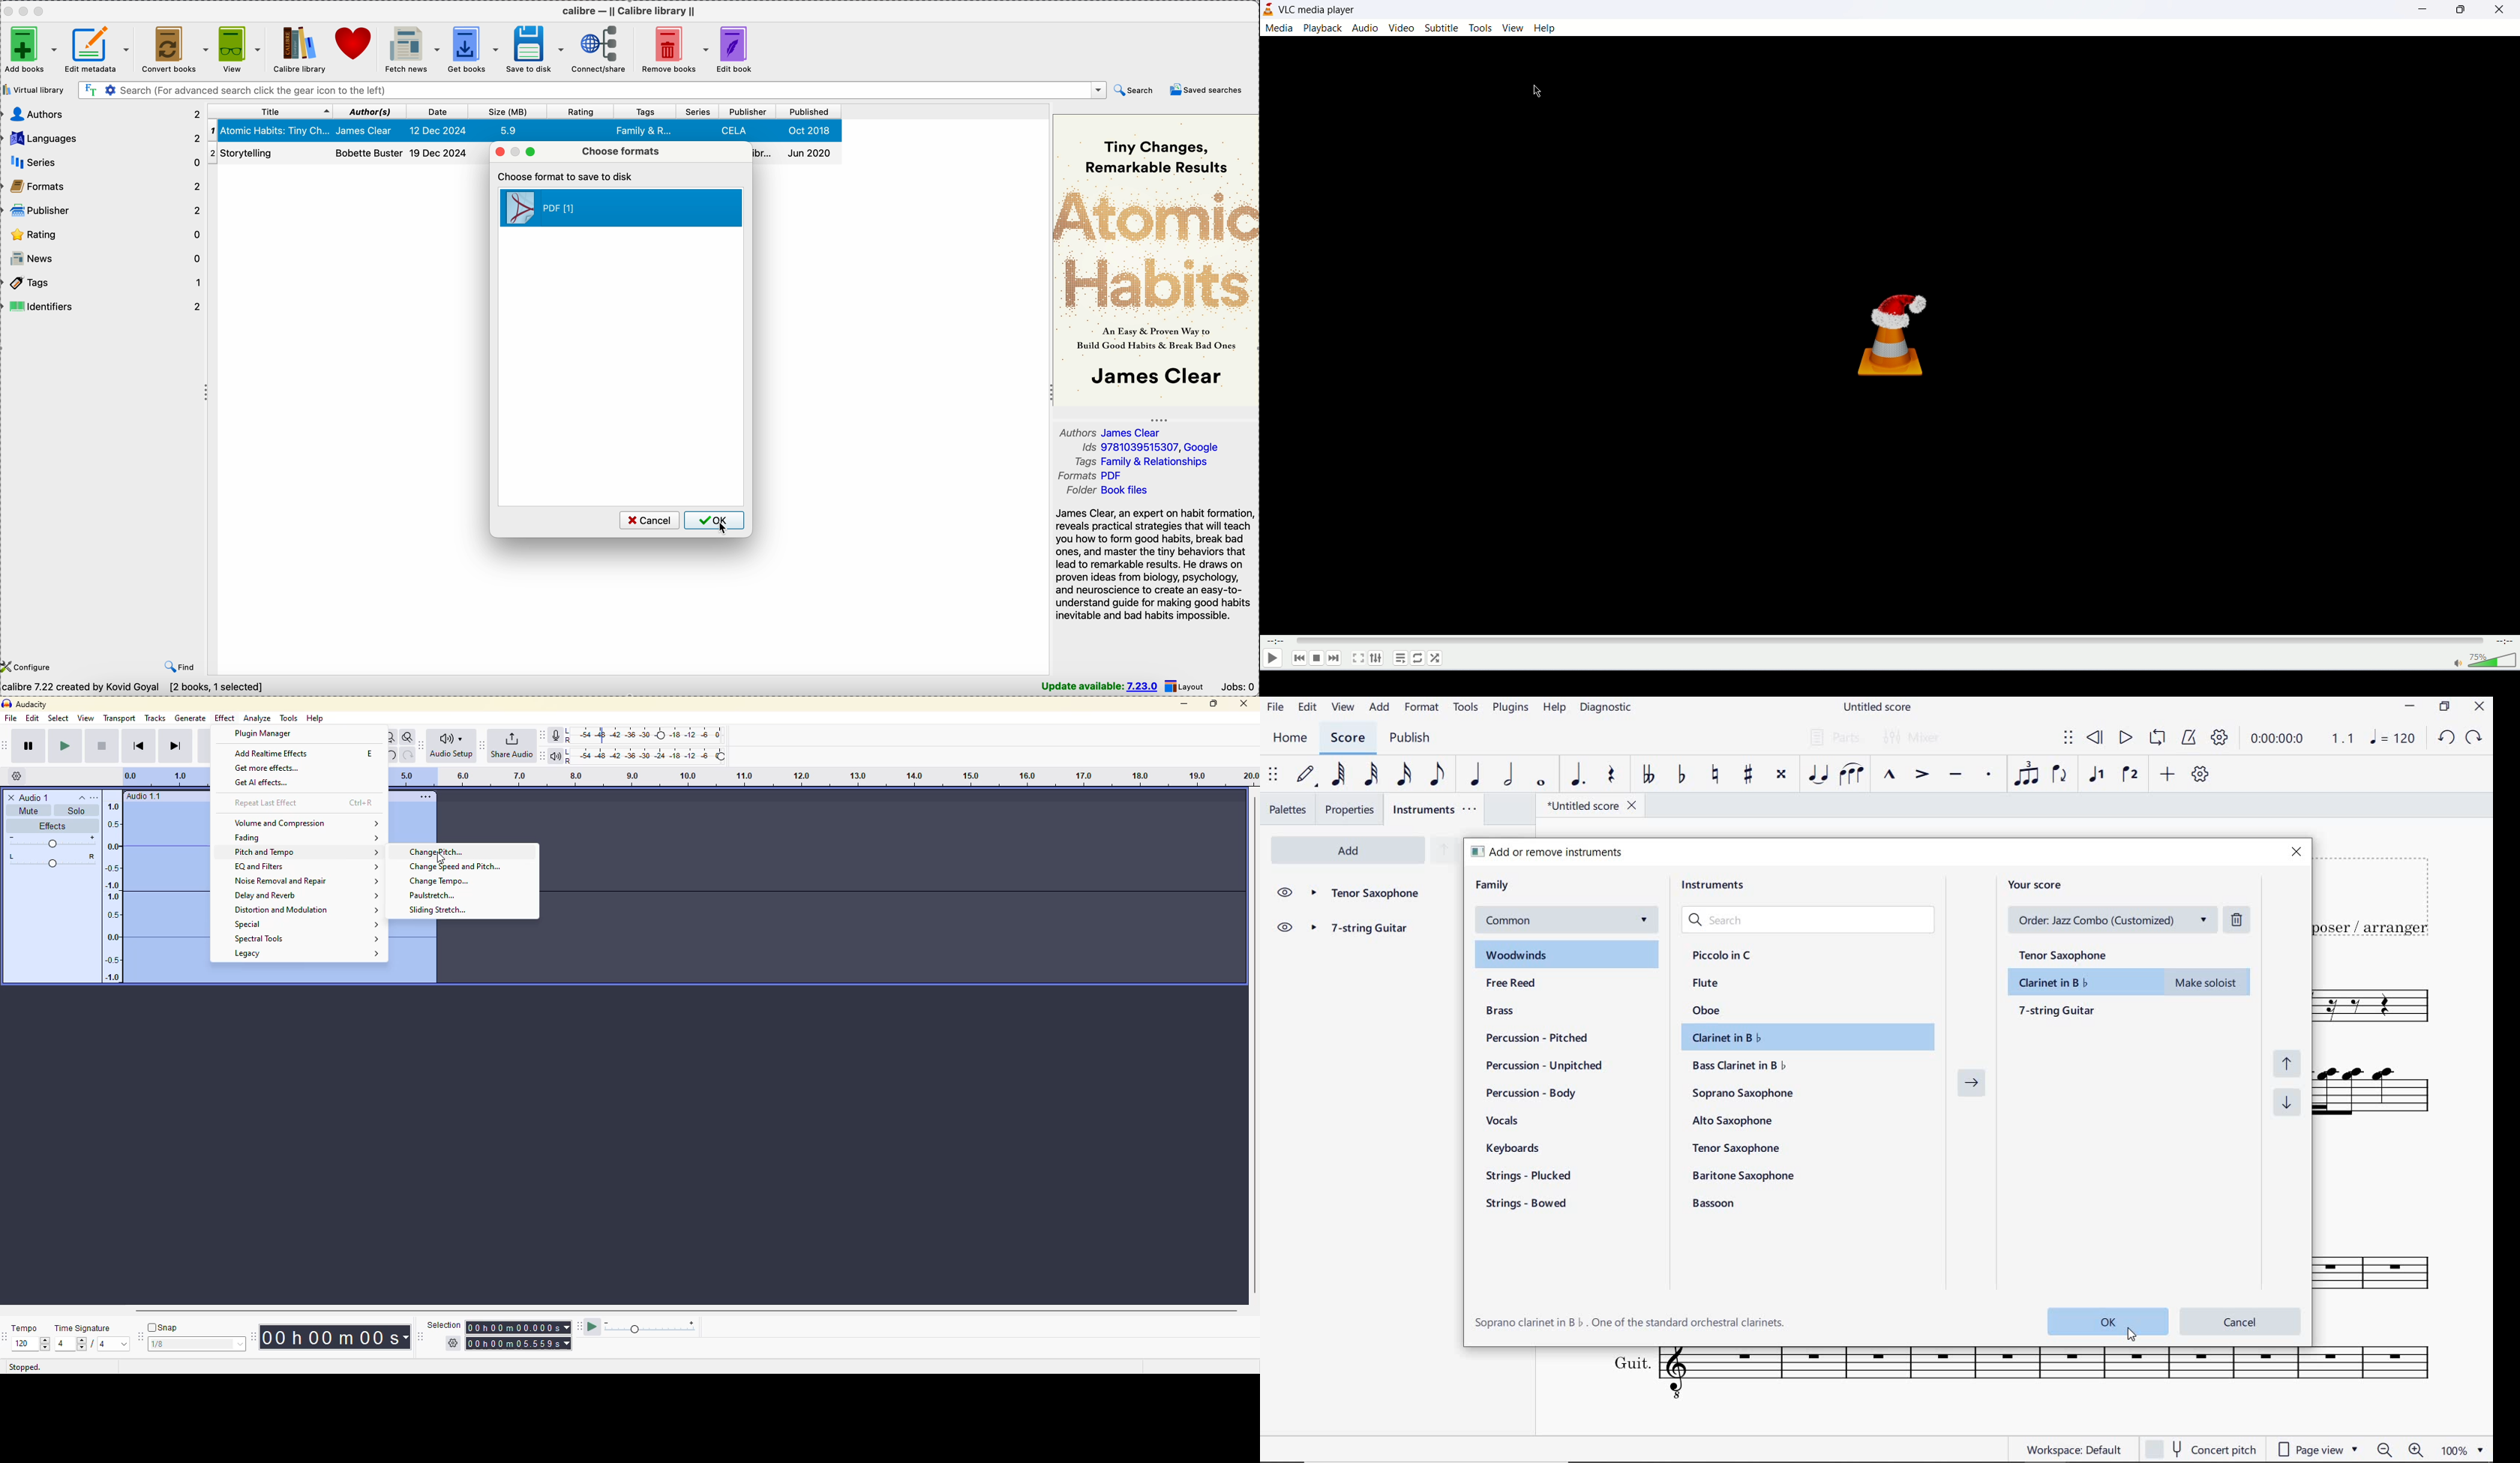 This screenshot has width=2520, height=1484. I want to click on play/pause, so click(1271, 658).